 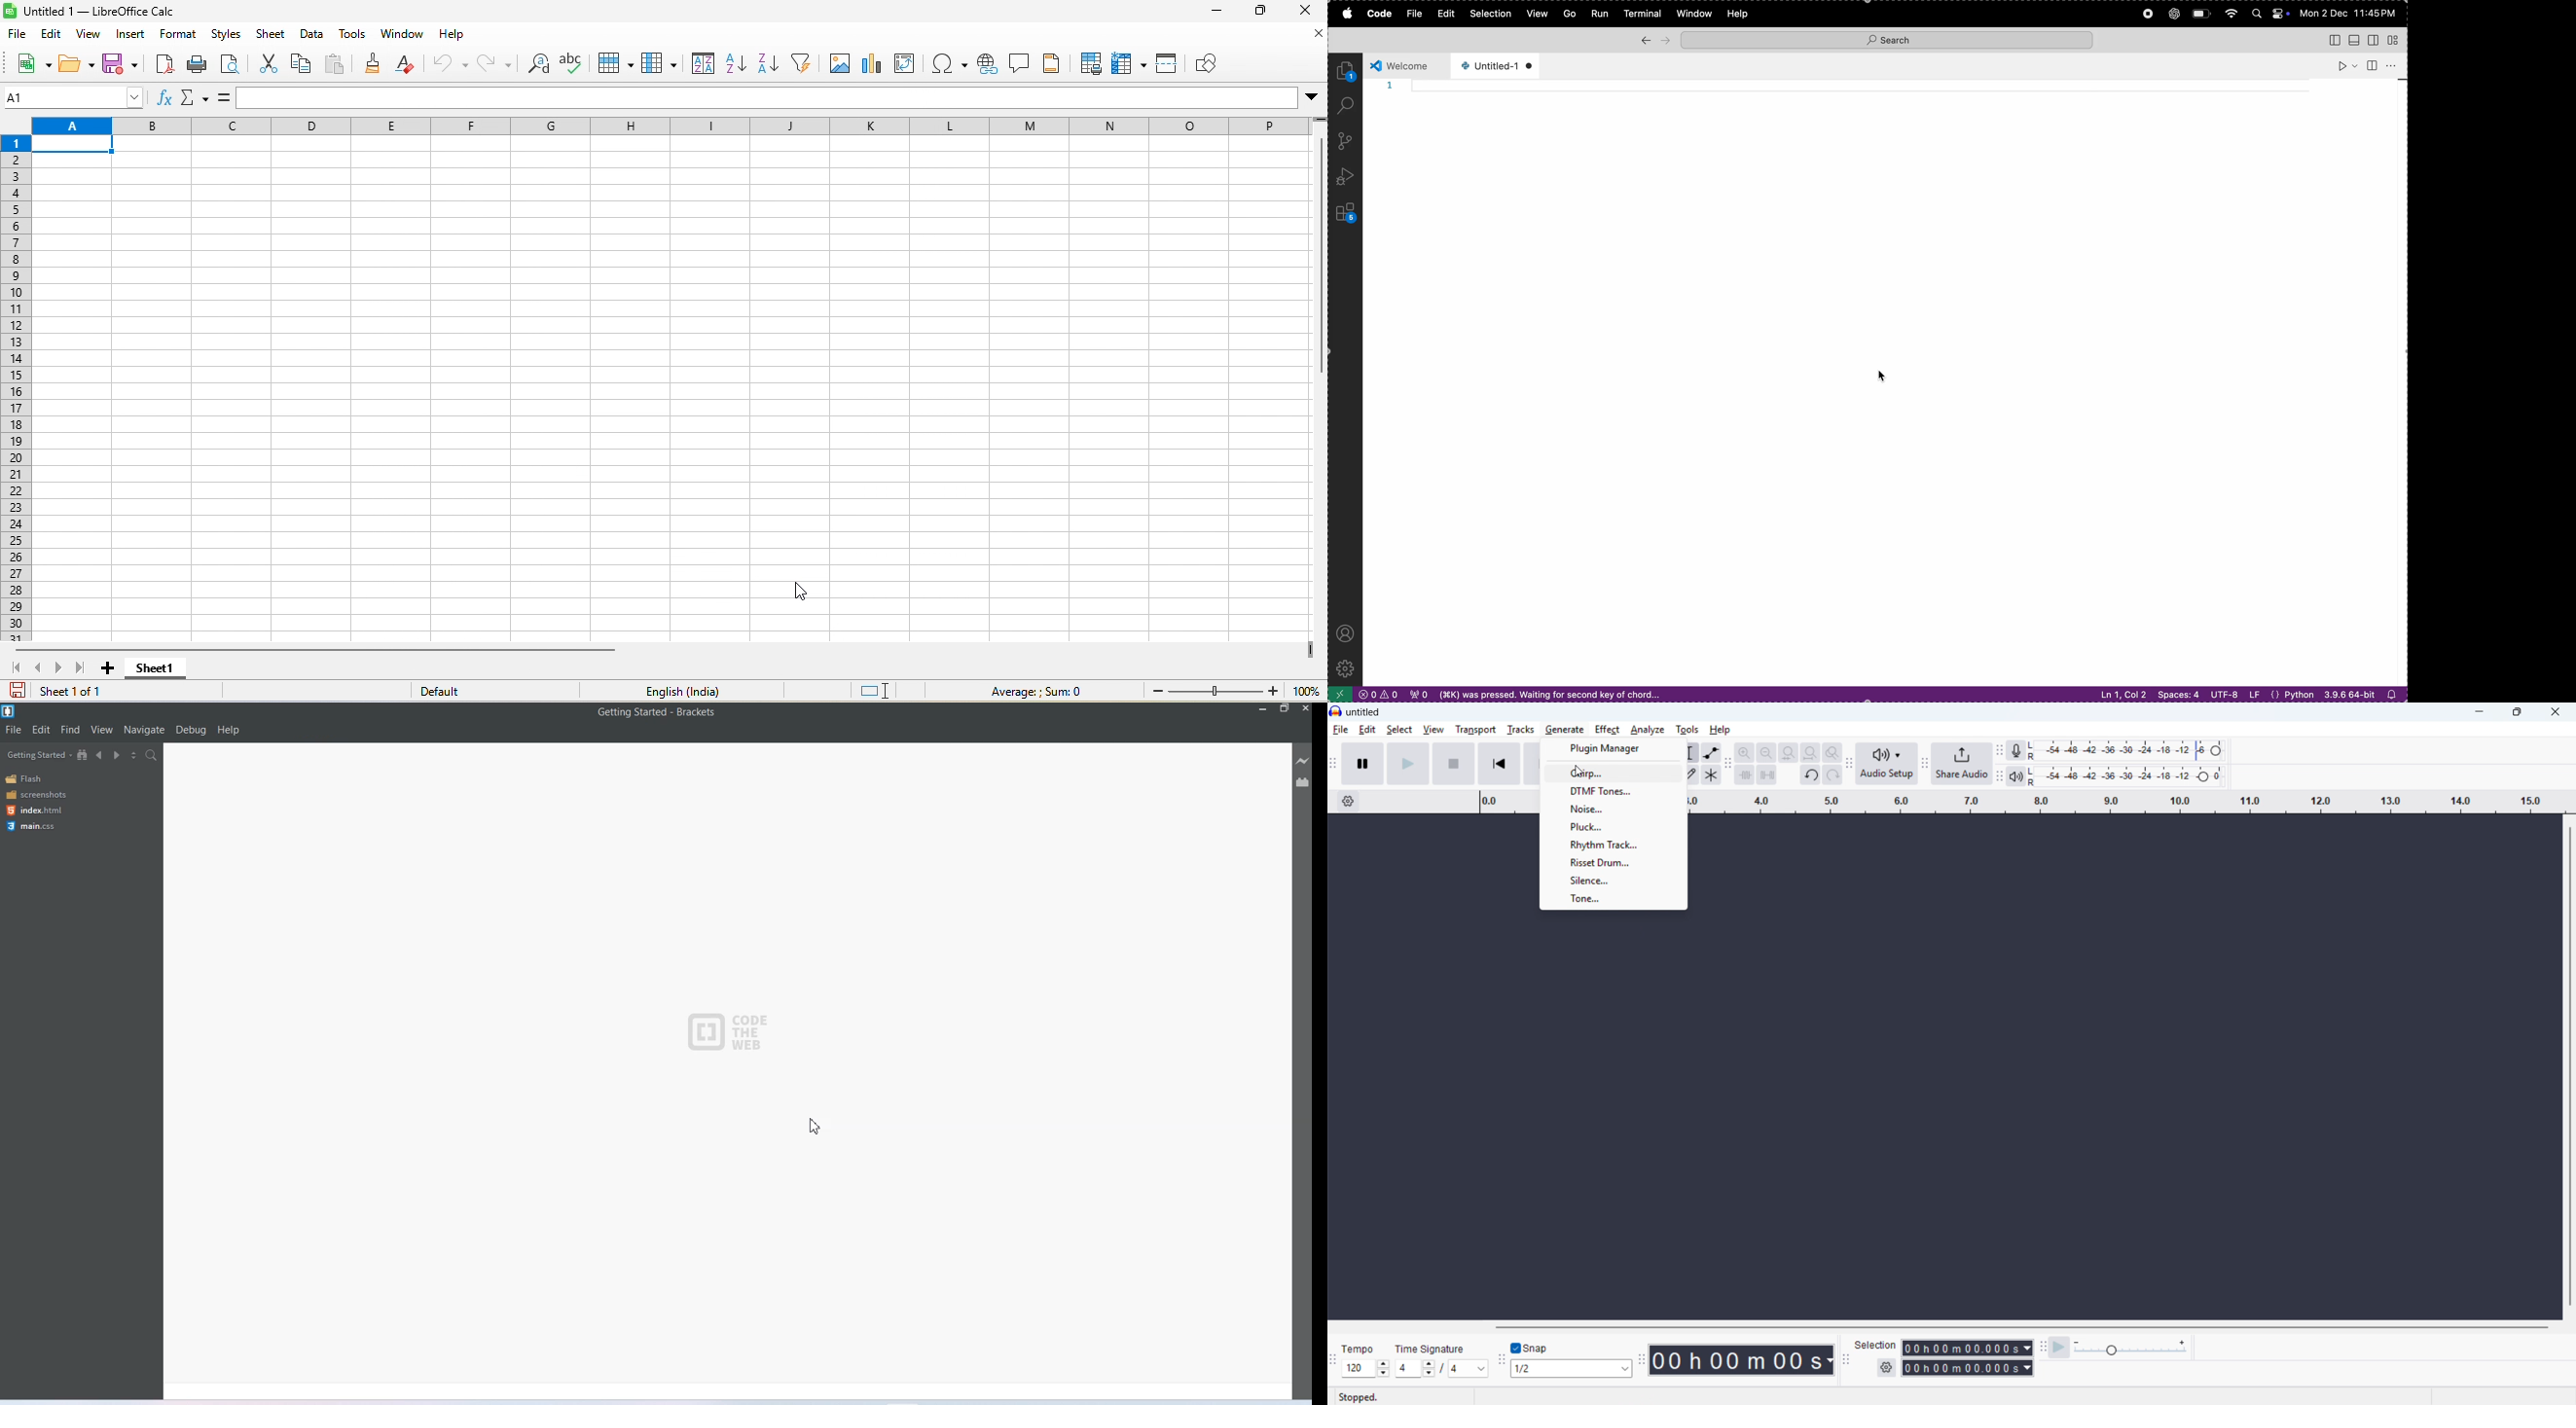 What do you see at coordinates (1308, 37) in the screenshot?
I see `close` at bounding box center [1308, 37].